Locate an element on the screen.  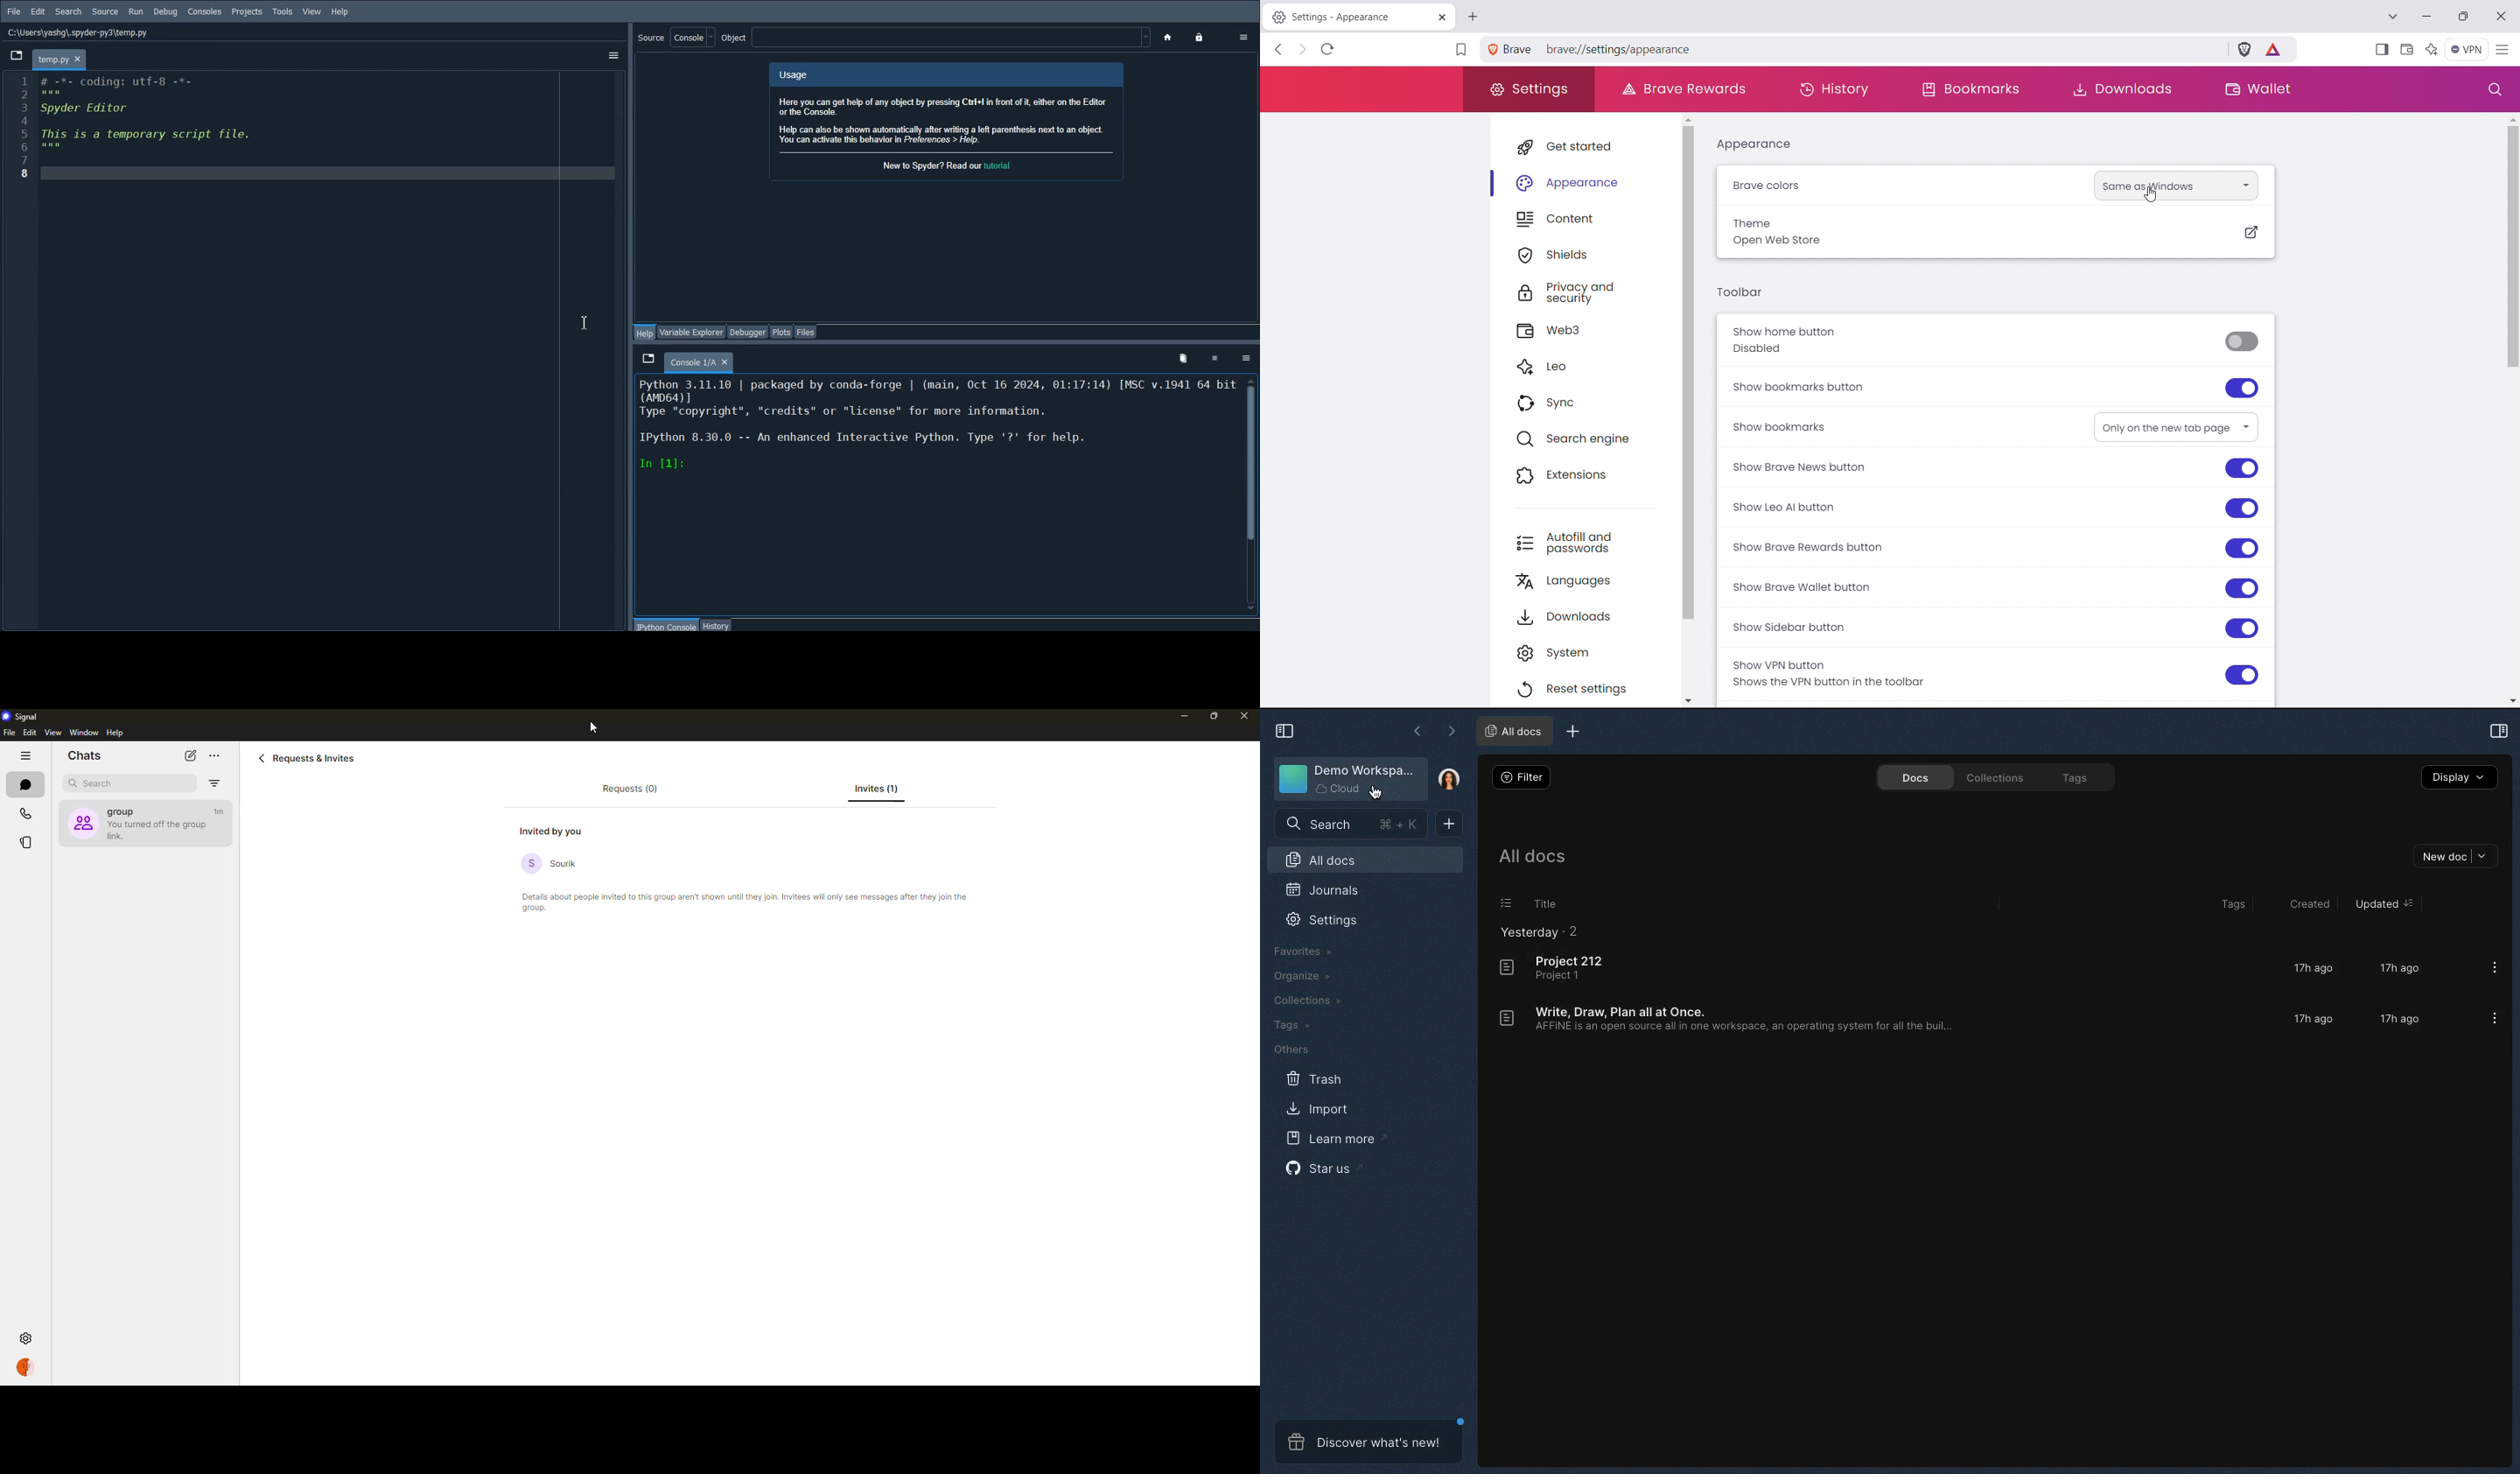
Updated is located at coordinates (2382, 904).